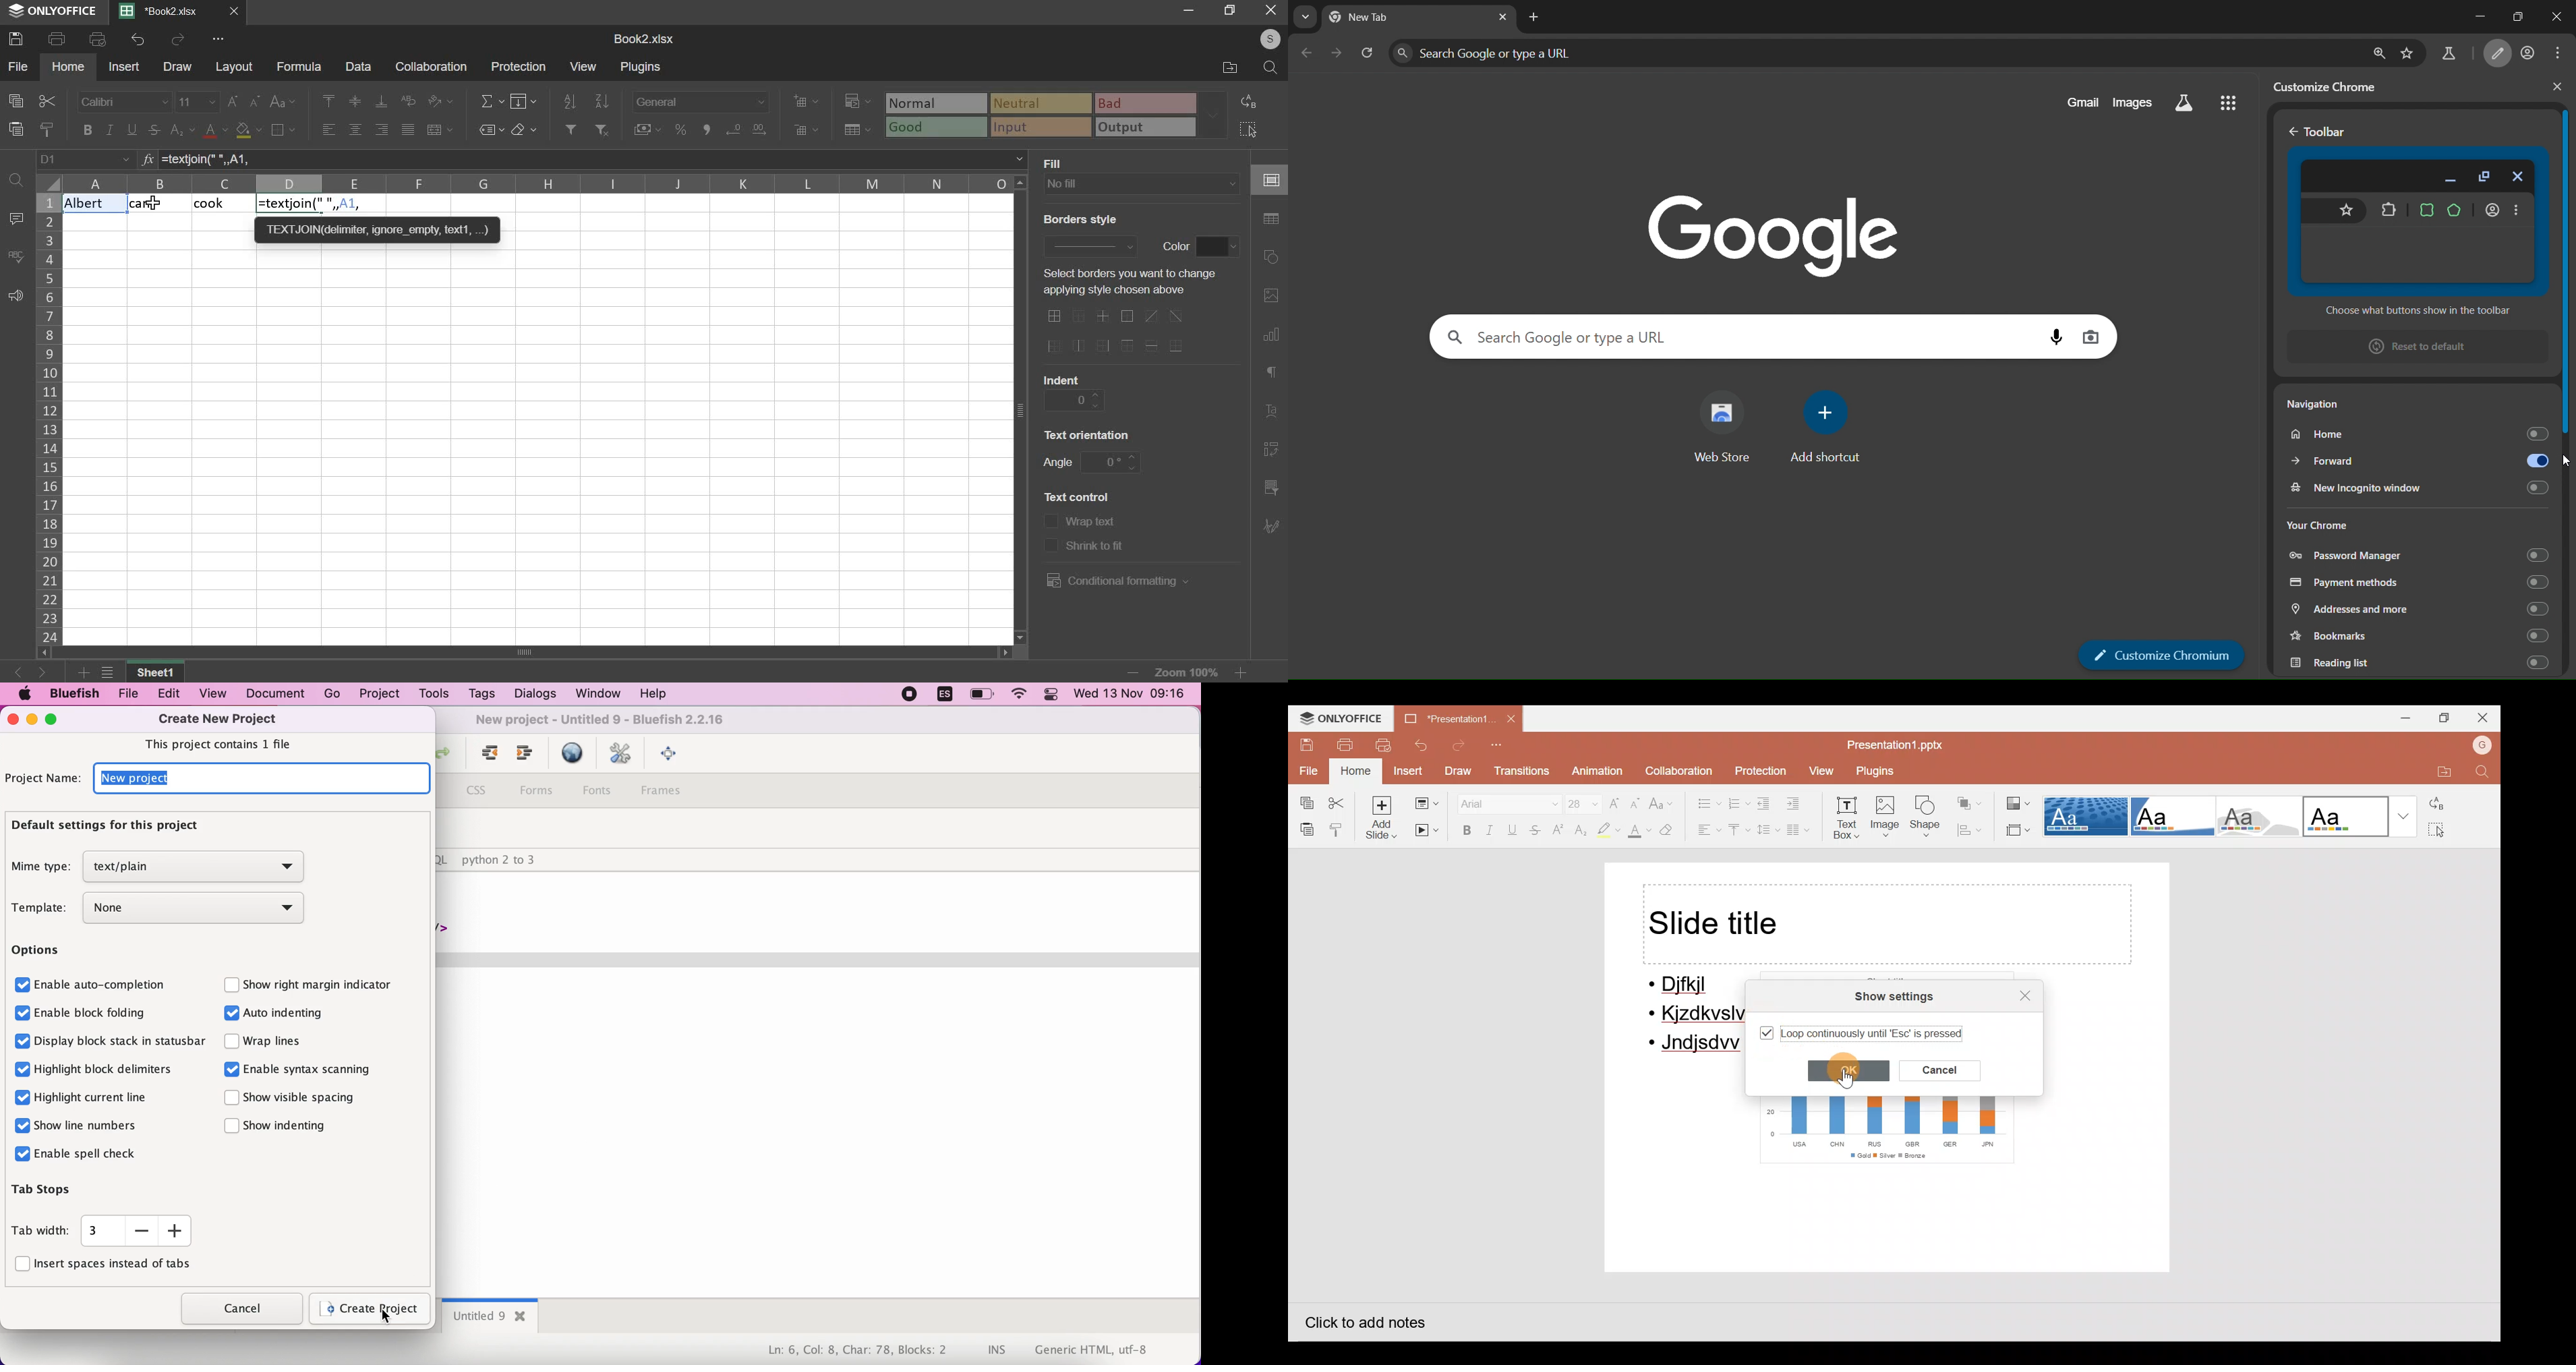 This screenshot has height=1372, width=2576. Describe the element at coordinates (1926, 818) in the screenshot. I see `Shape` at that location.